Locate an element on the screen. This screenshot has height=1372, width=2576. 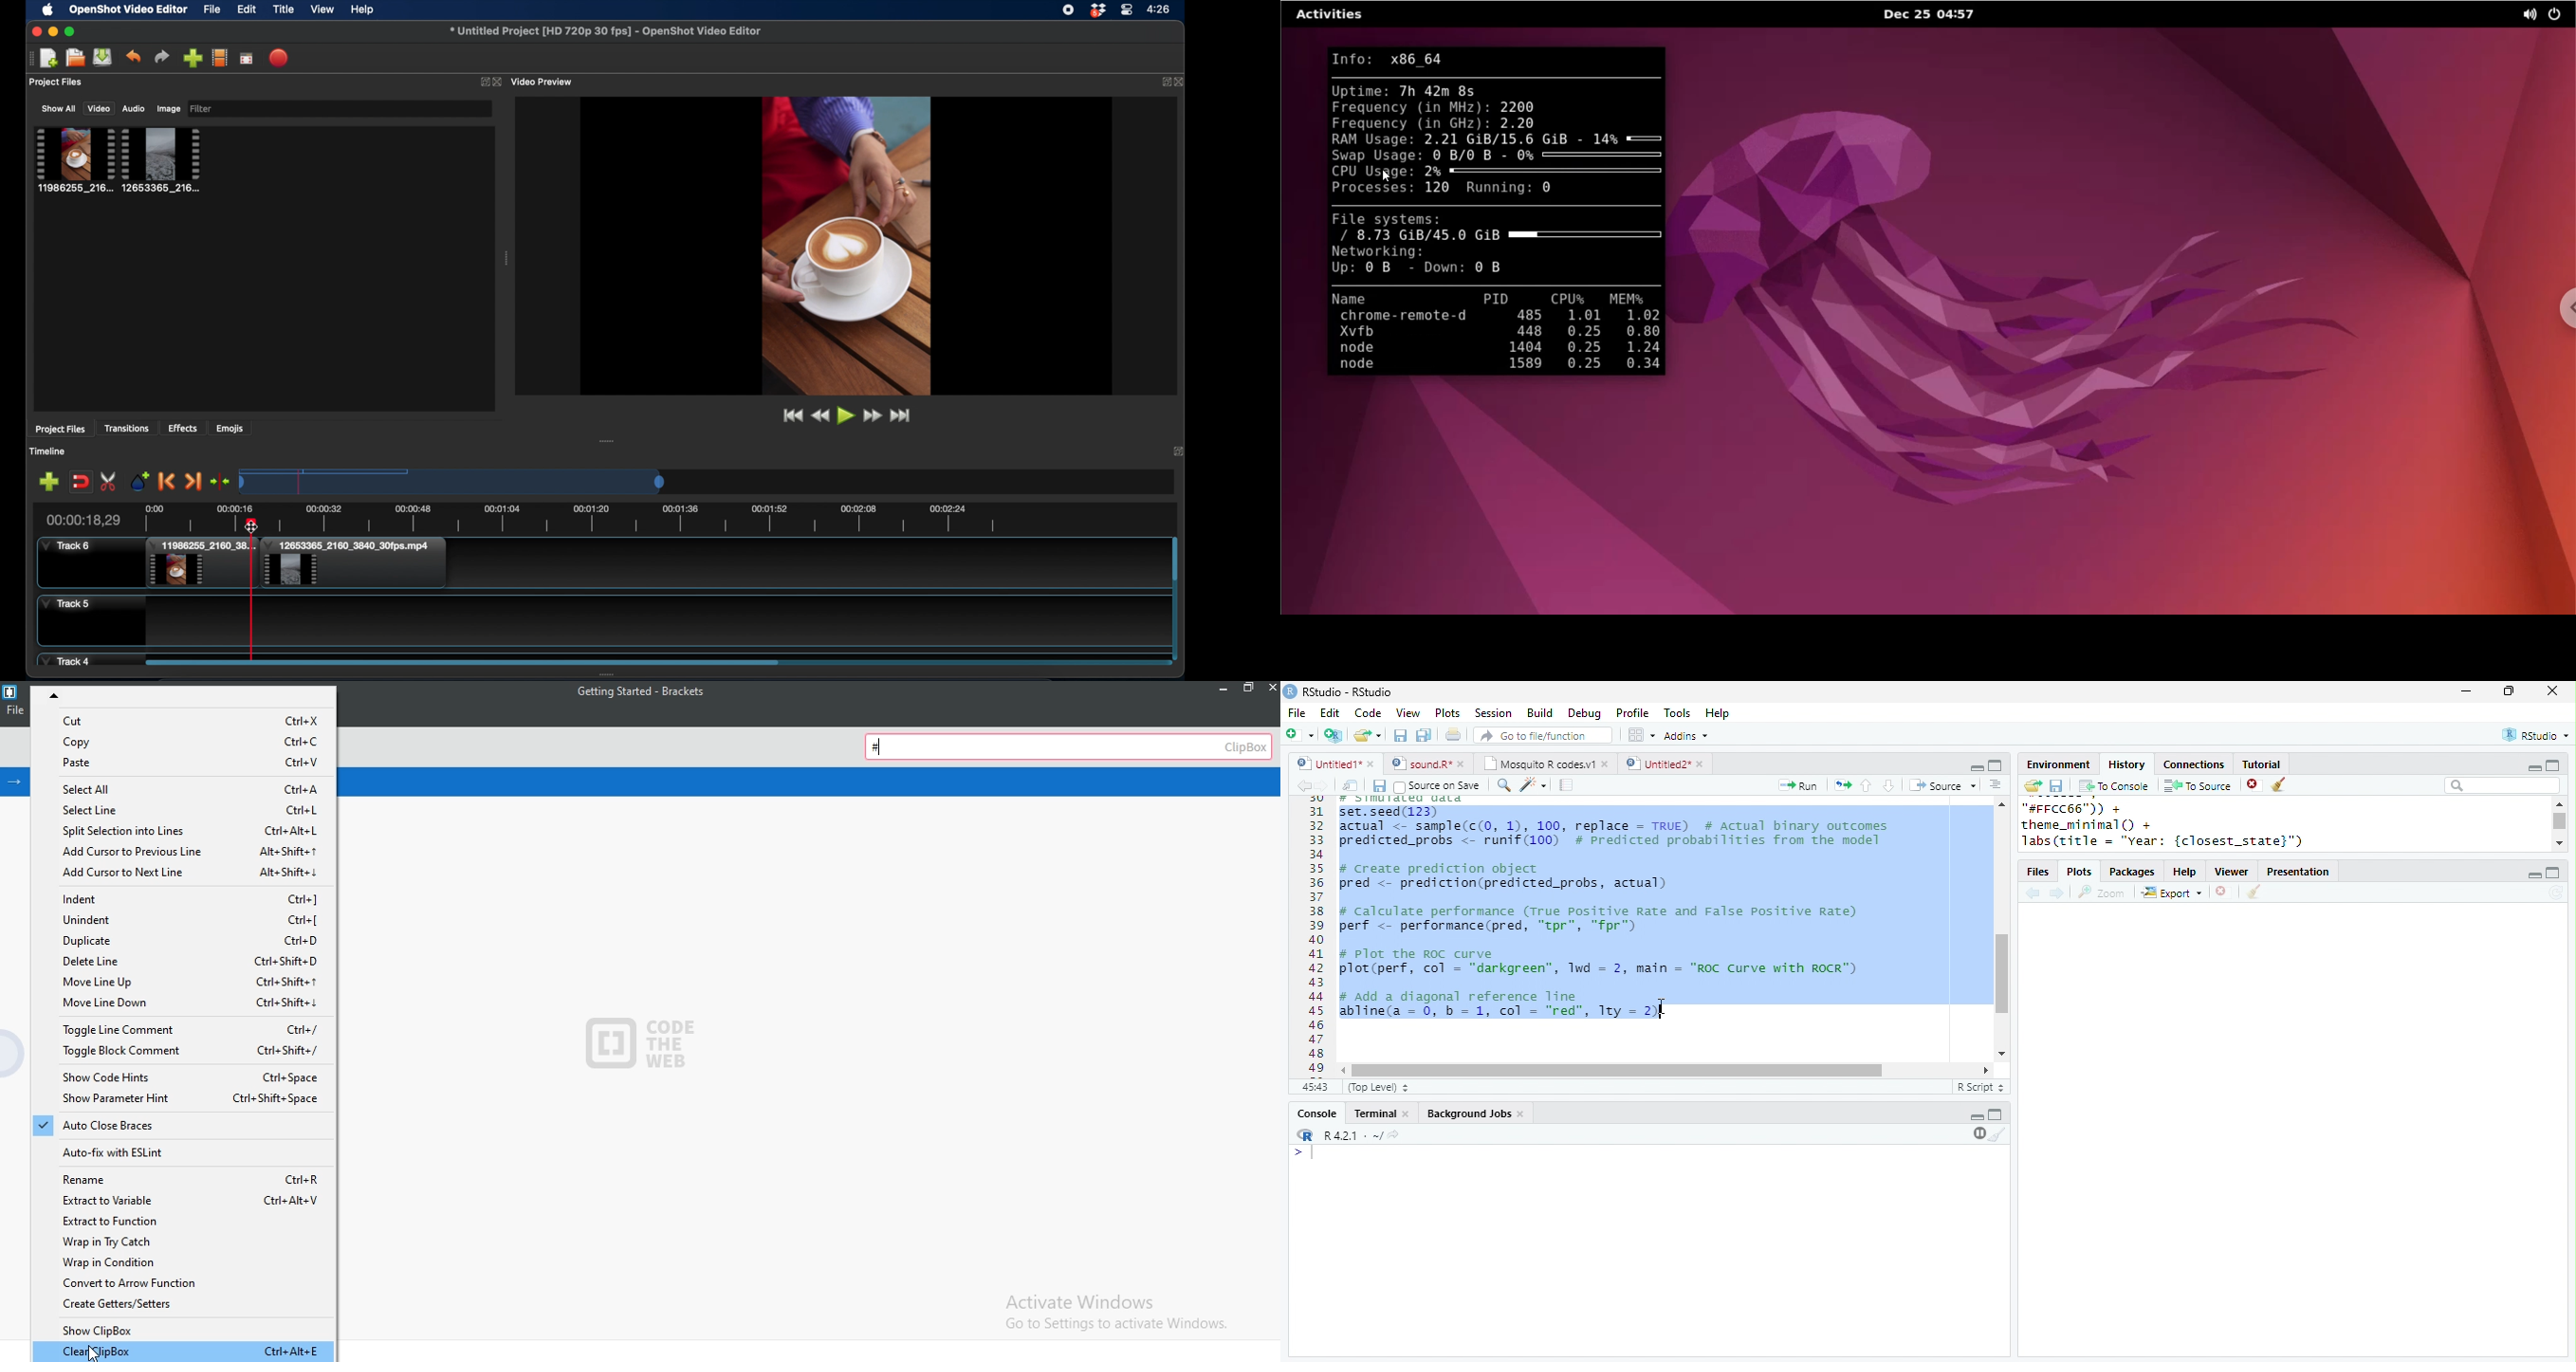
pause is located at coordinates (1978, 1133).